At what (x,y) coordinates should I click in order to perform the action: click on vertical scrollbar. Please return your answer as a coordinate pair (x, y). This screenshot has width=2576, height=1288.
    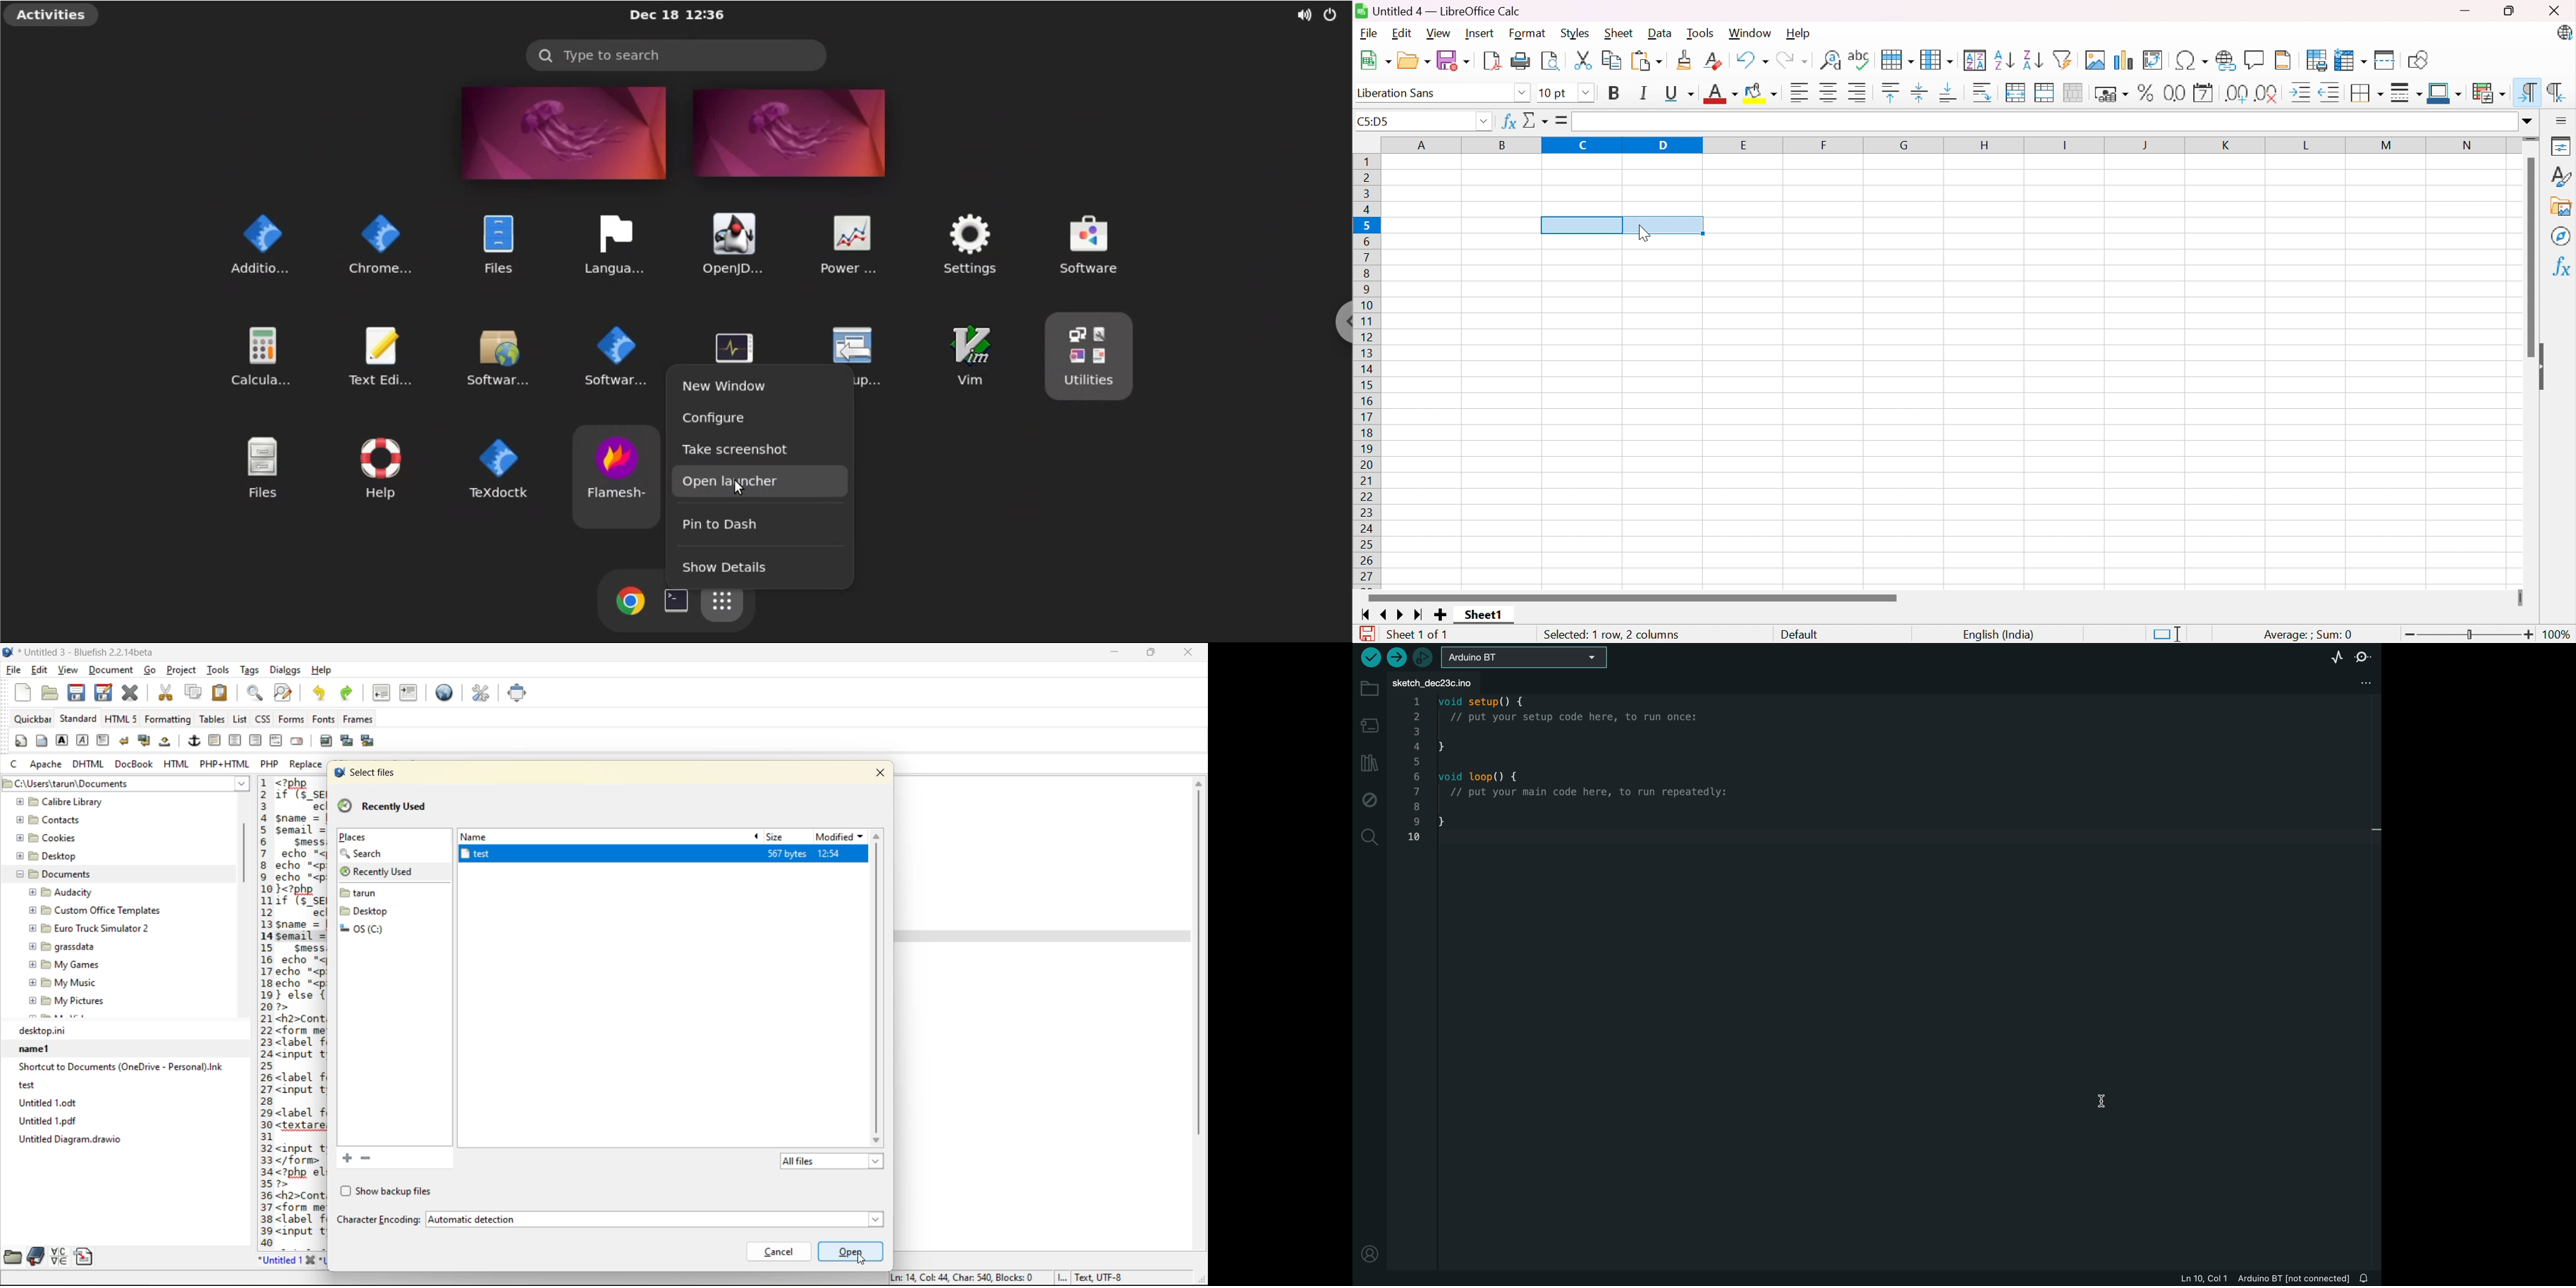
    Looking at the image, I should click on (1199, 1013).